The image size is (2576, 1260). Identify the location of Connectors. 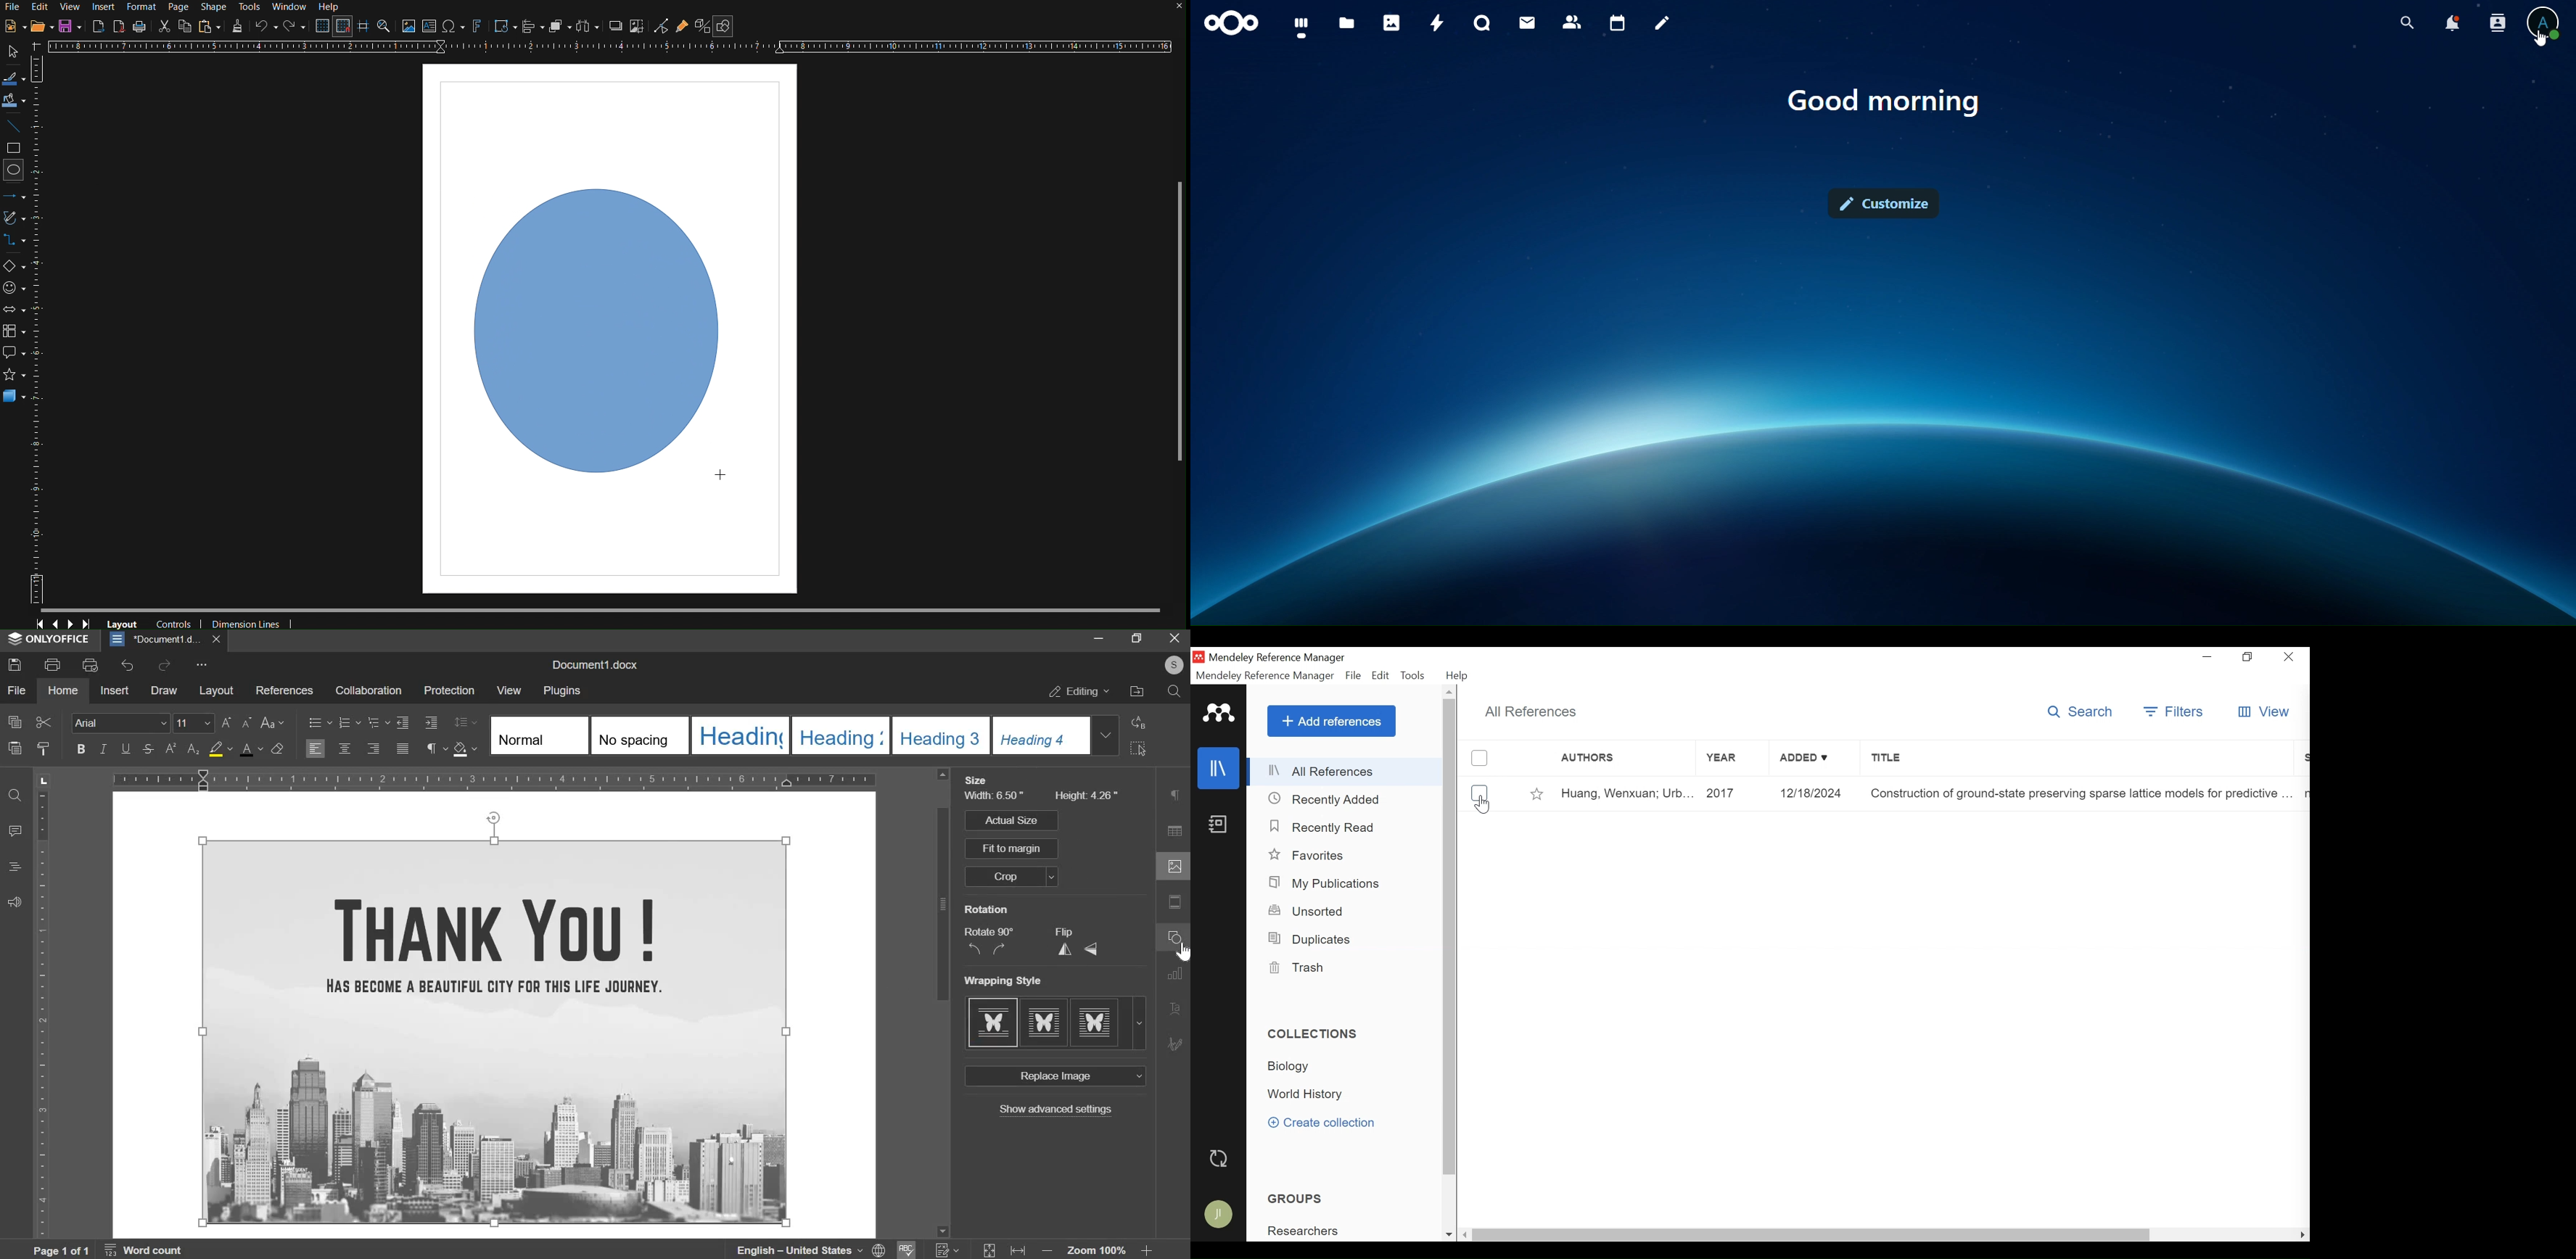
(18, 244).